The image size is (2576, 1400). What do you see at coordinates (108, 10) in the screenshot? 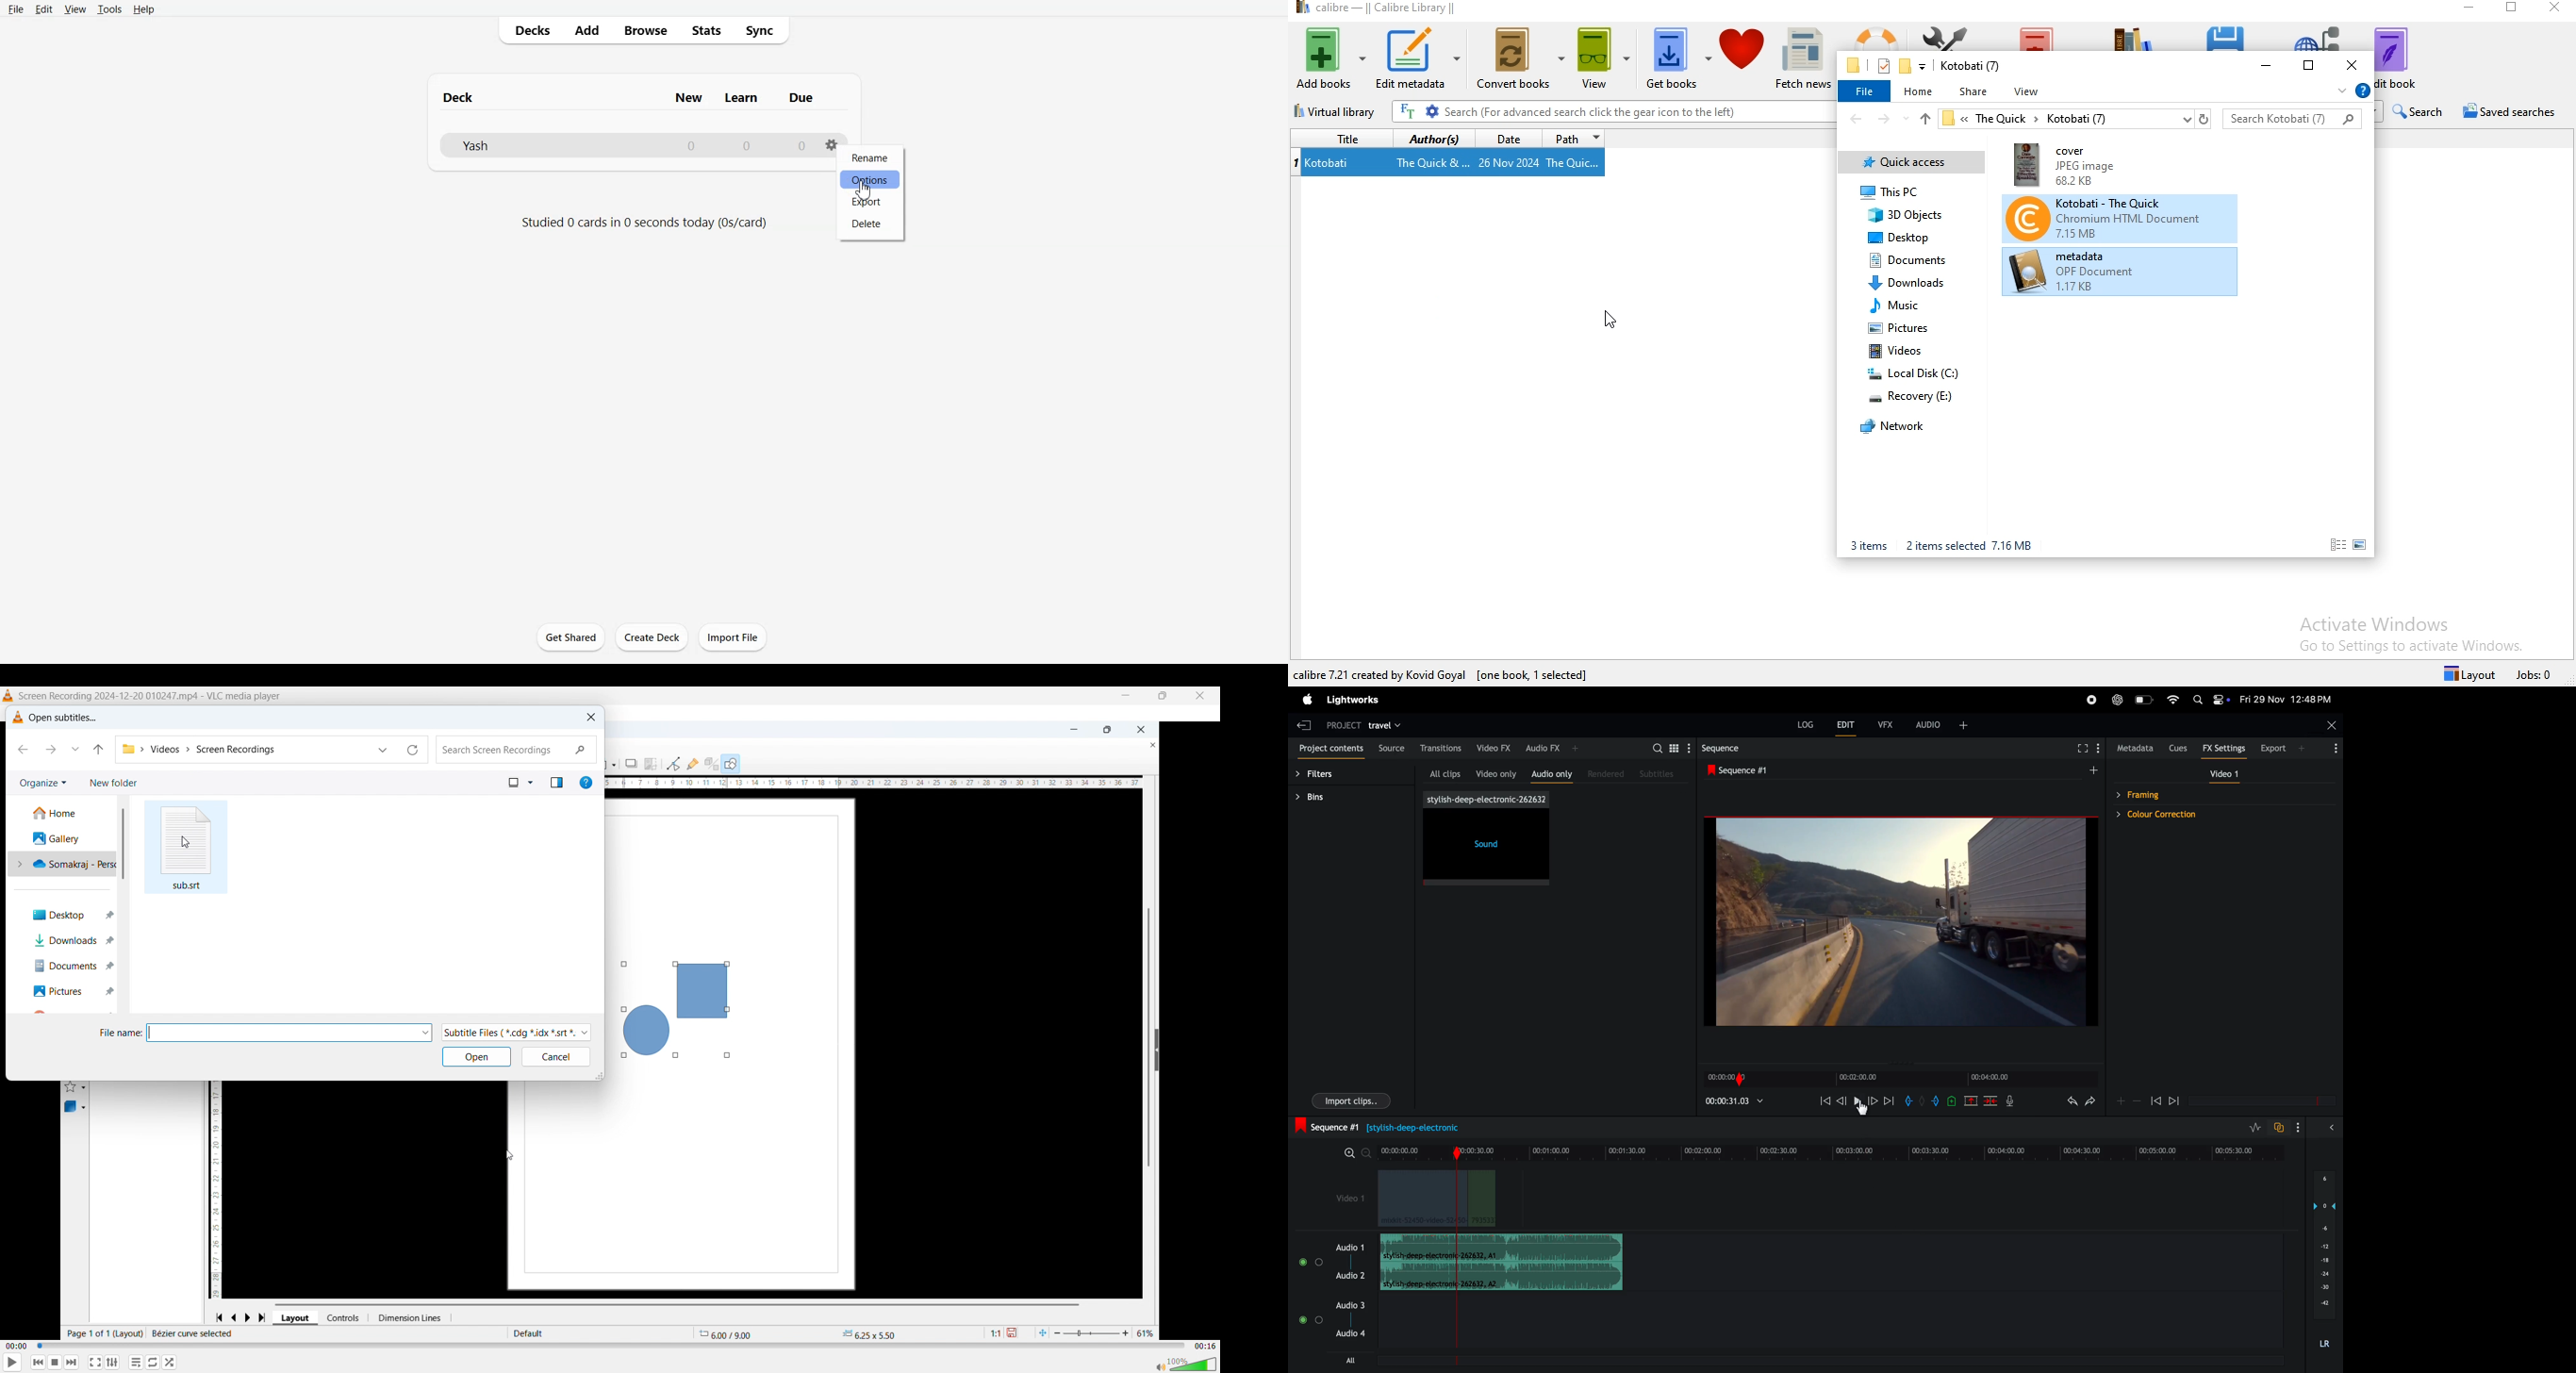
I see `Tools` at bounding box center [108, 10].